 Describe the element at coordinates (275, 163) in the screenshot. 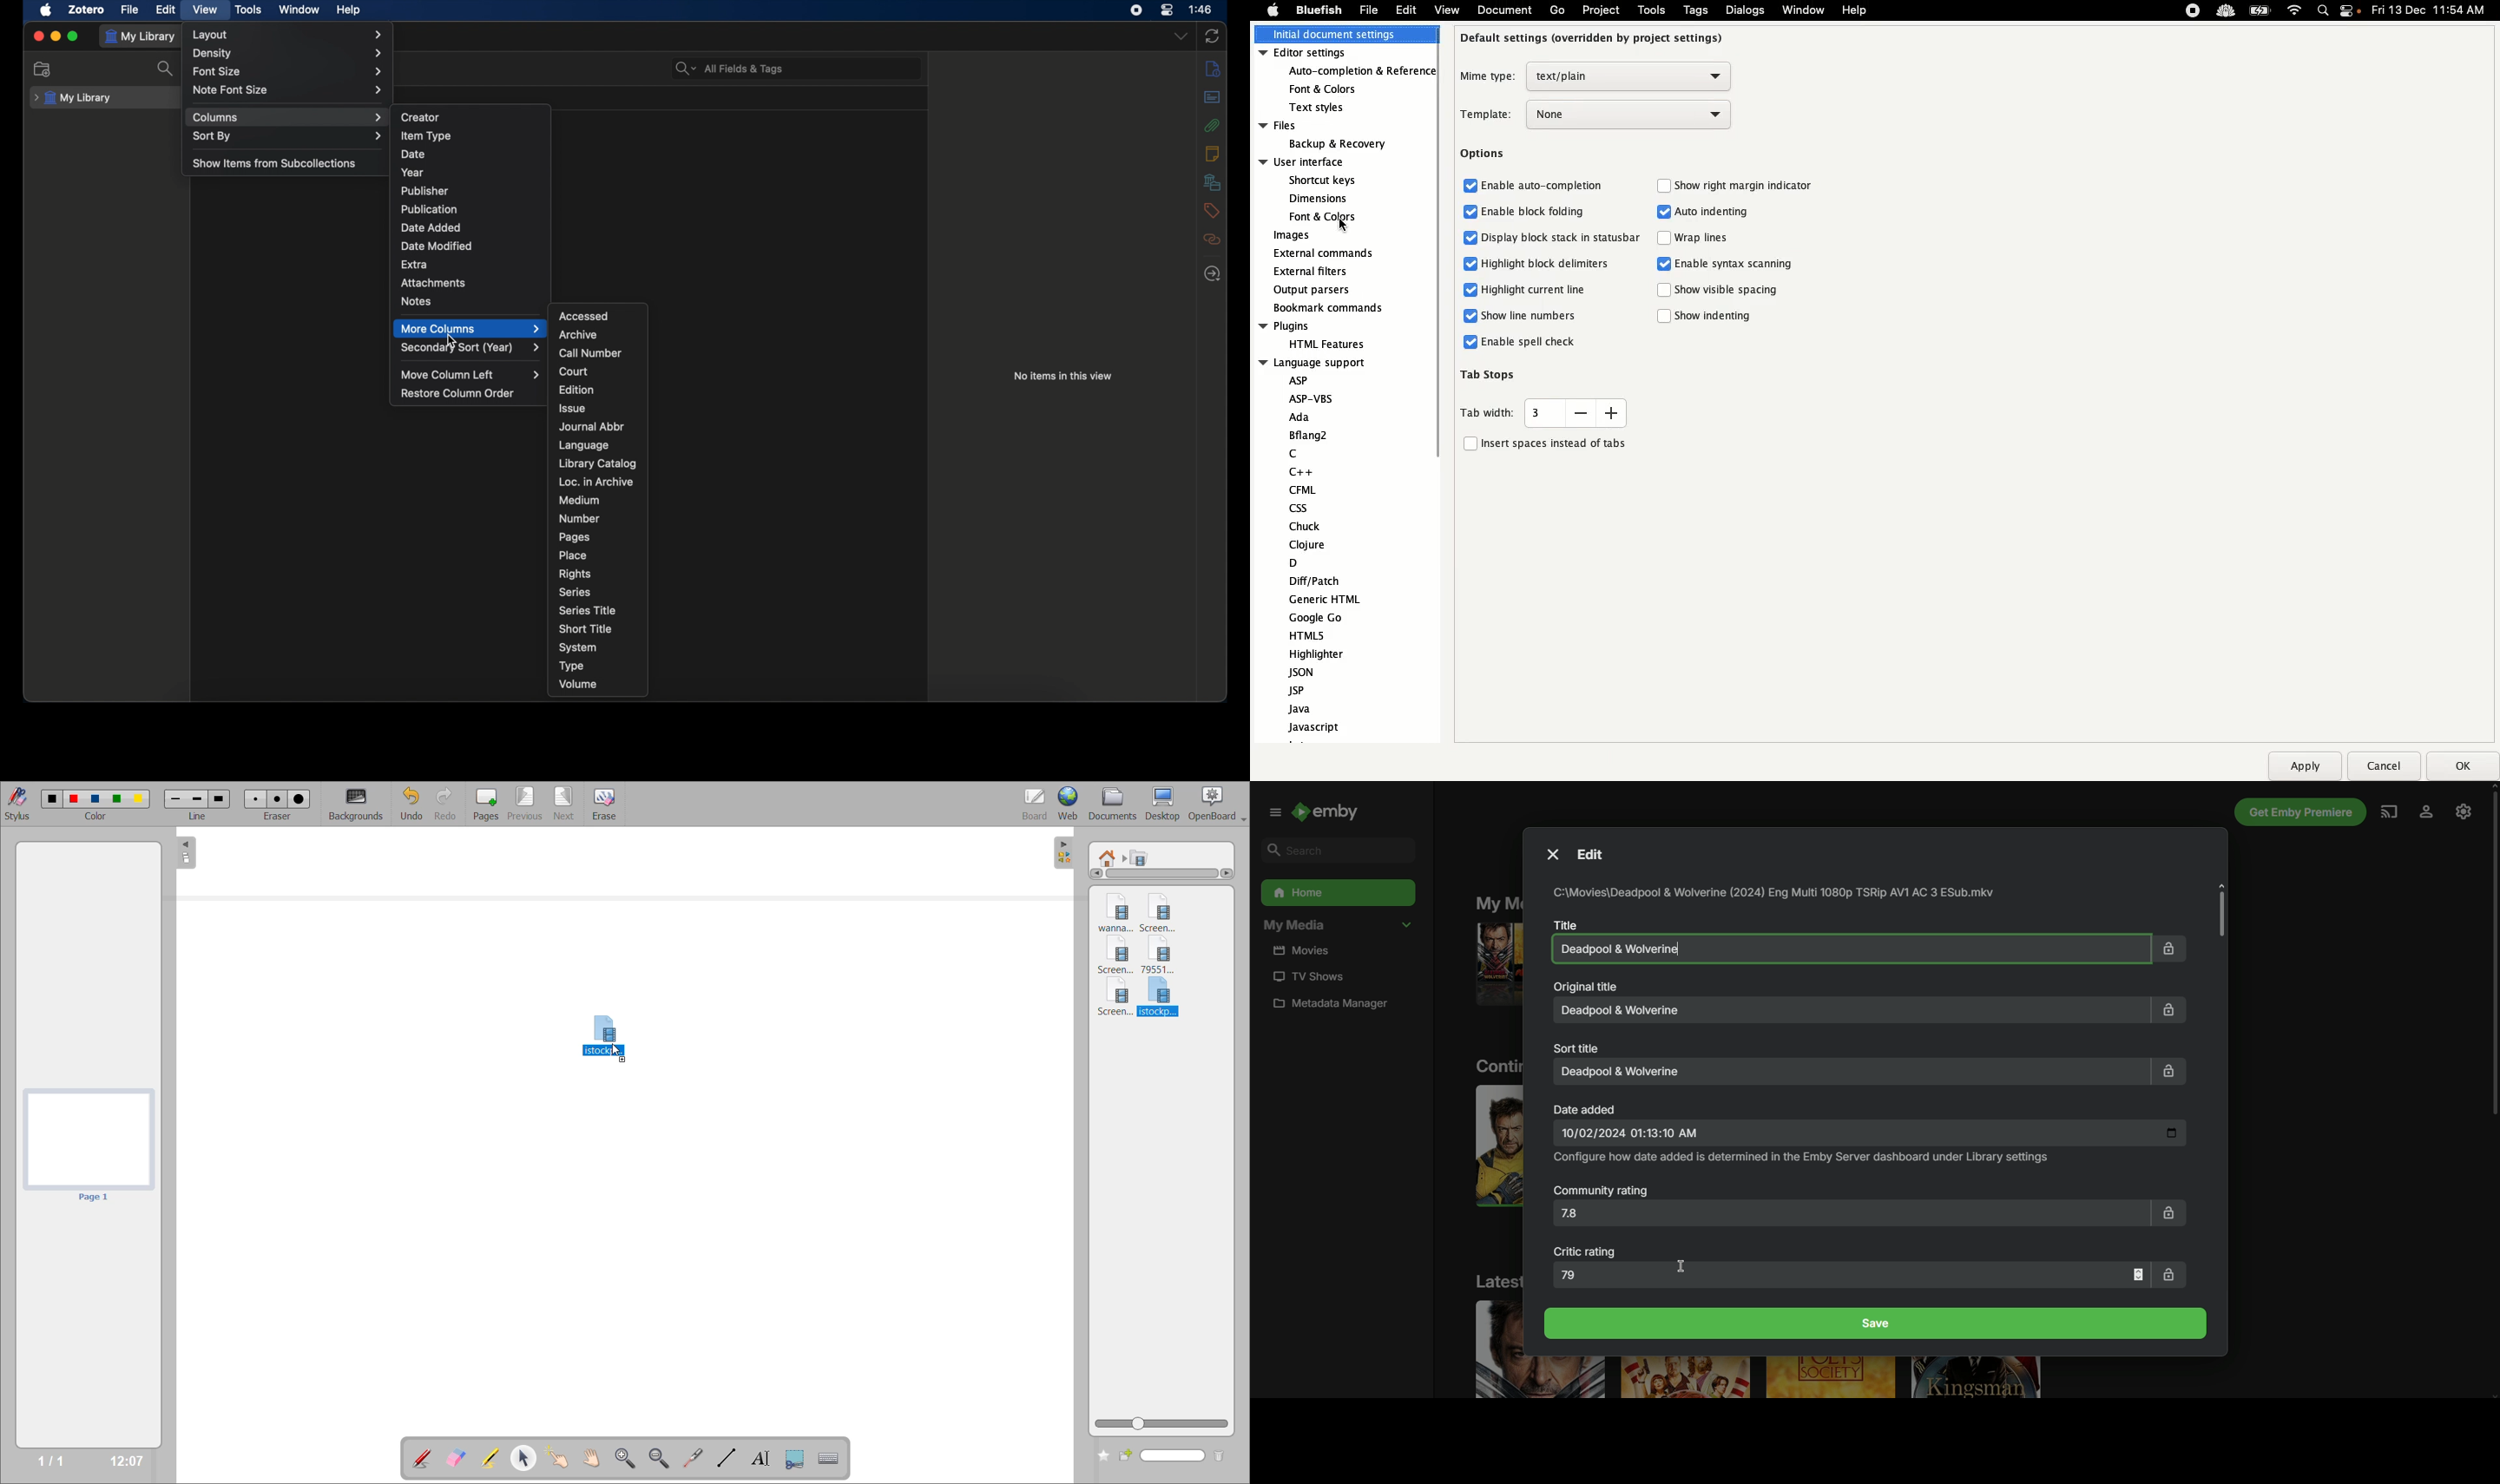

I see `show items from subcollections` at that location.